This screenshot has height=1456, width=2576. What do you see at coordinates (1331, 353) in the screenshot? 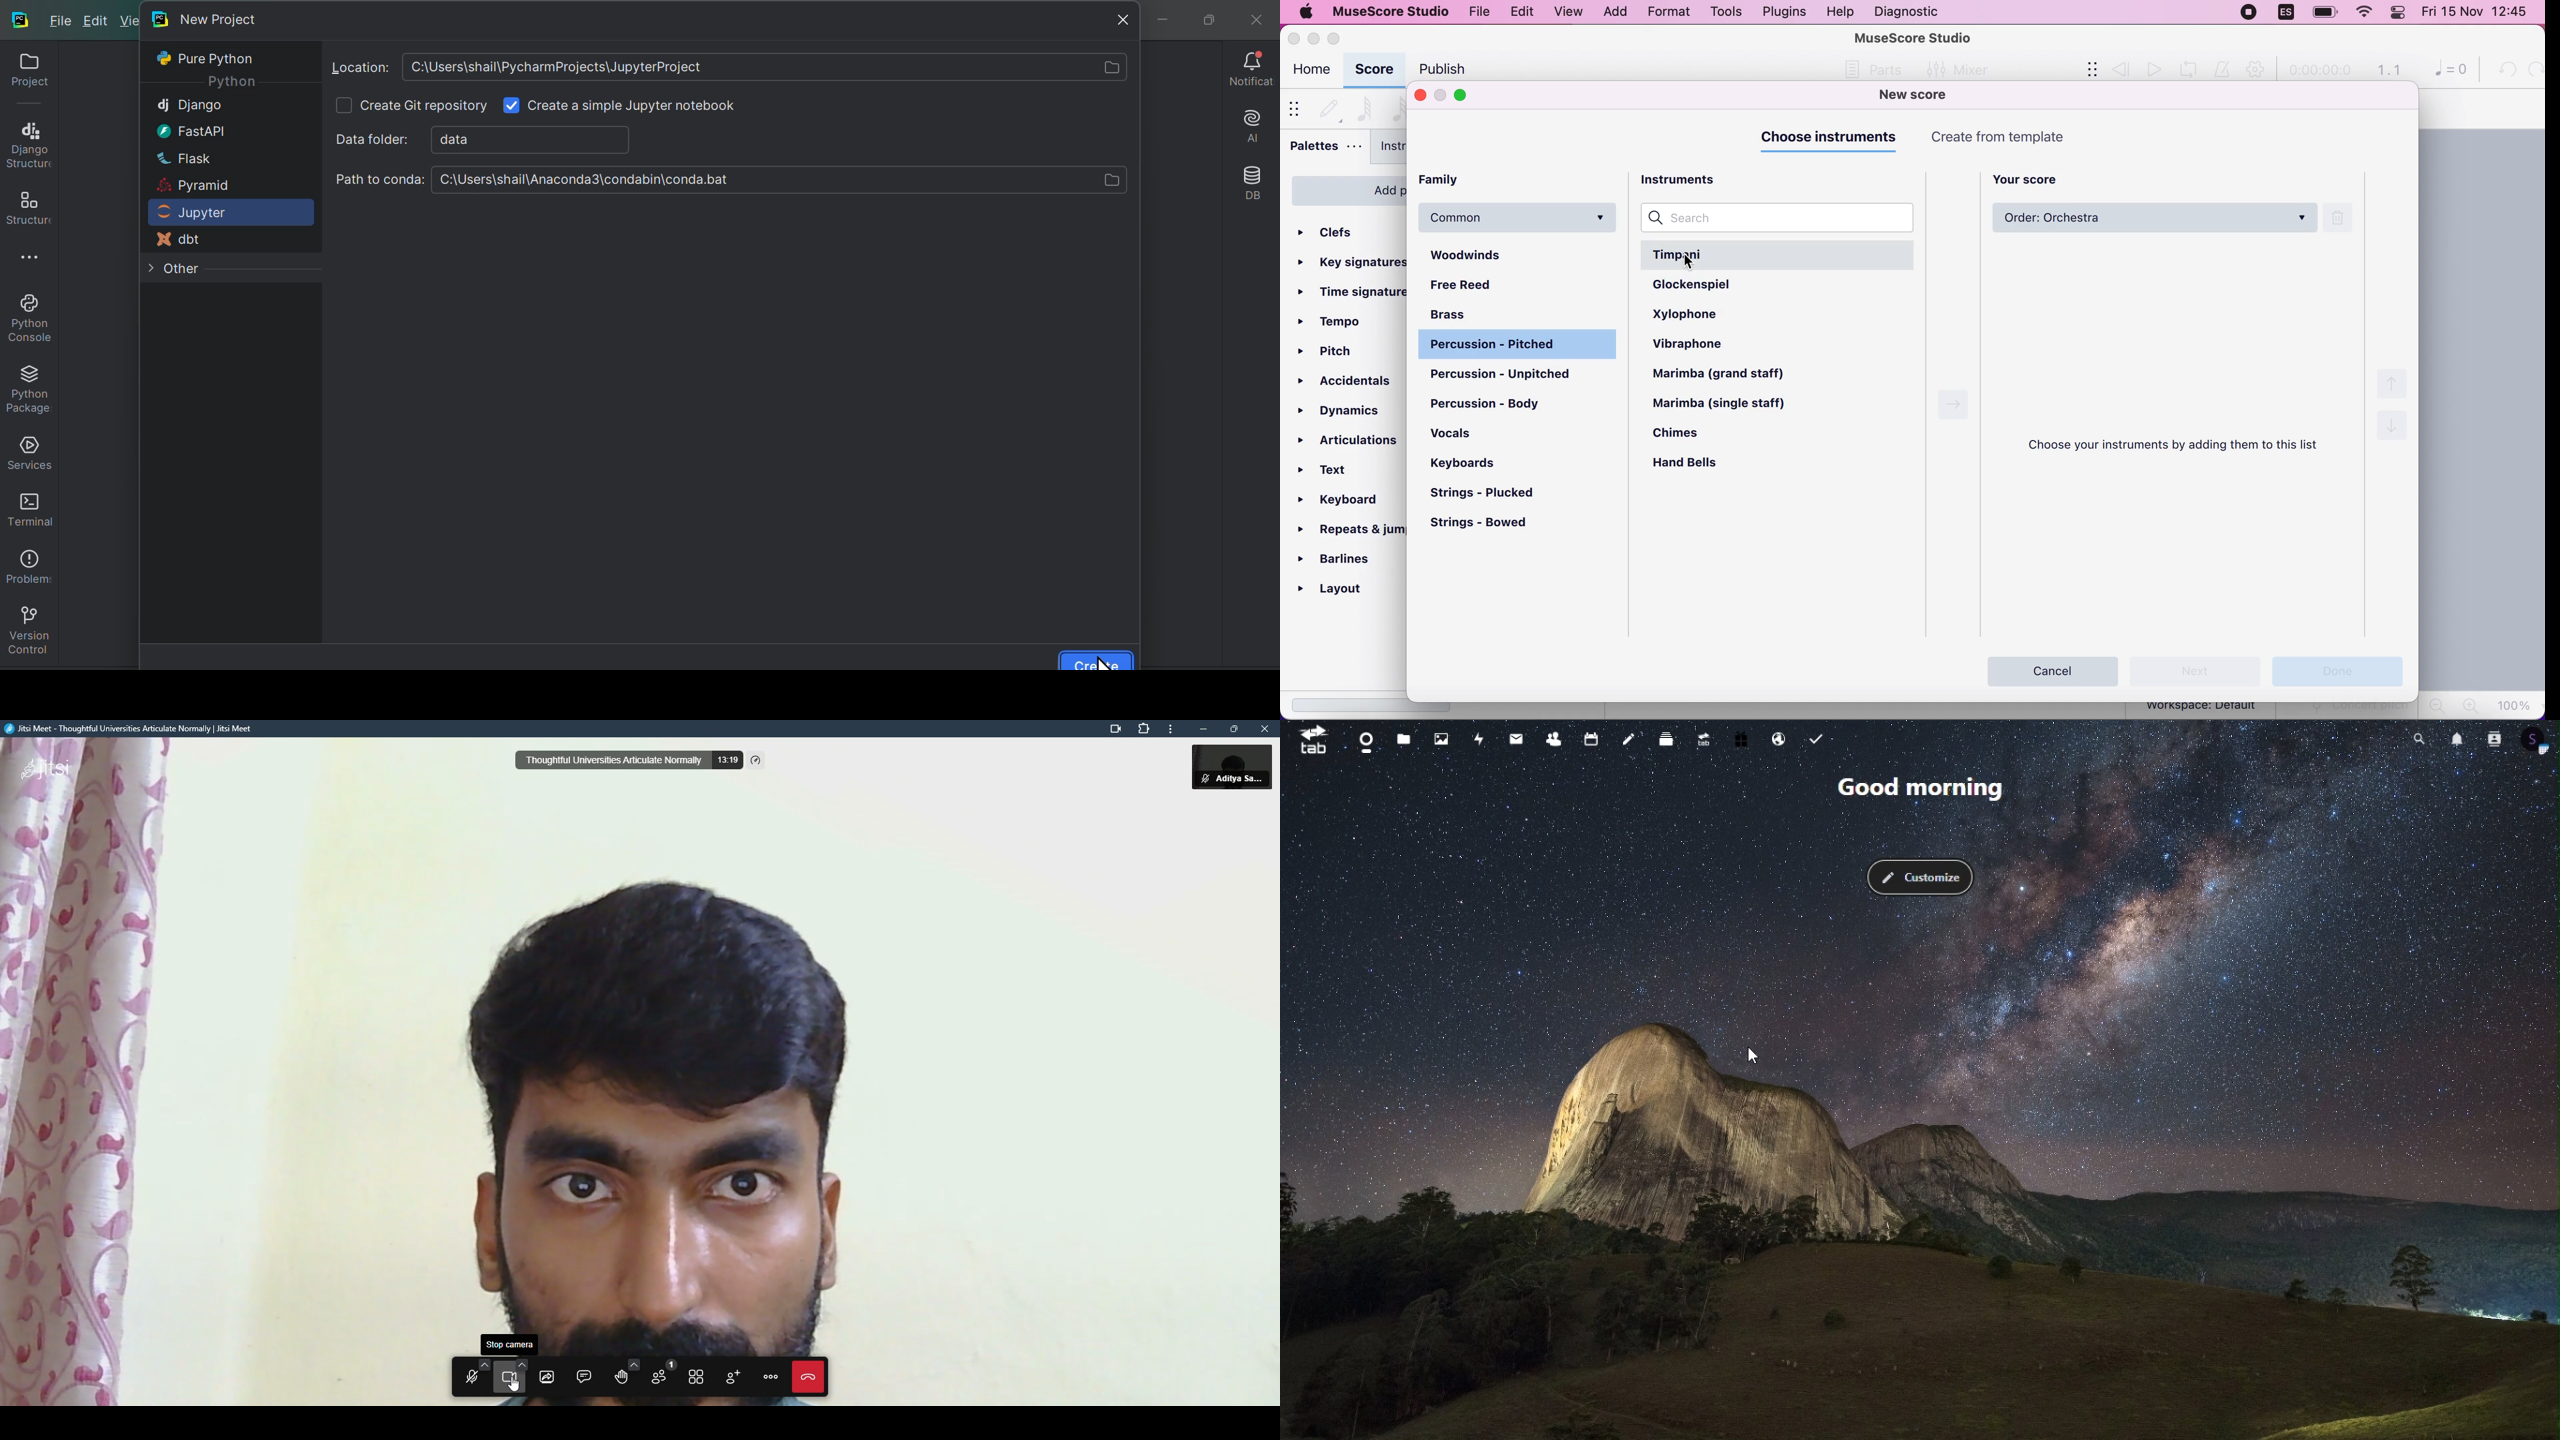
I see `pitch` at bounding box center [1331, 353].